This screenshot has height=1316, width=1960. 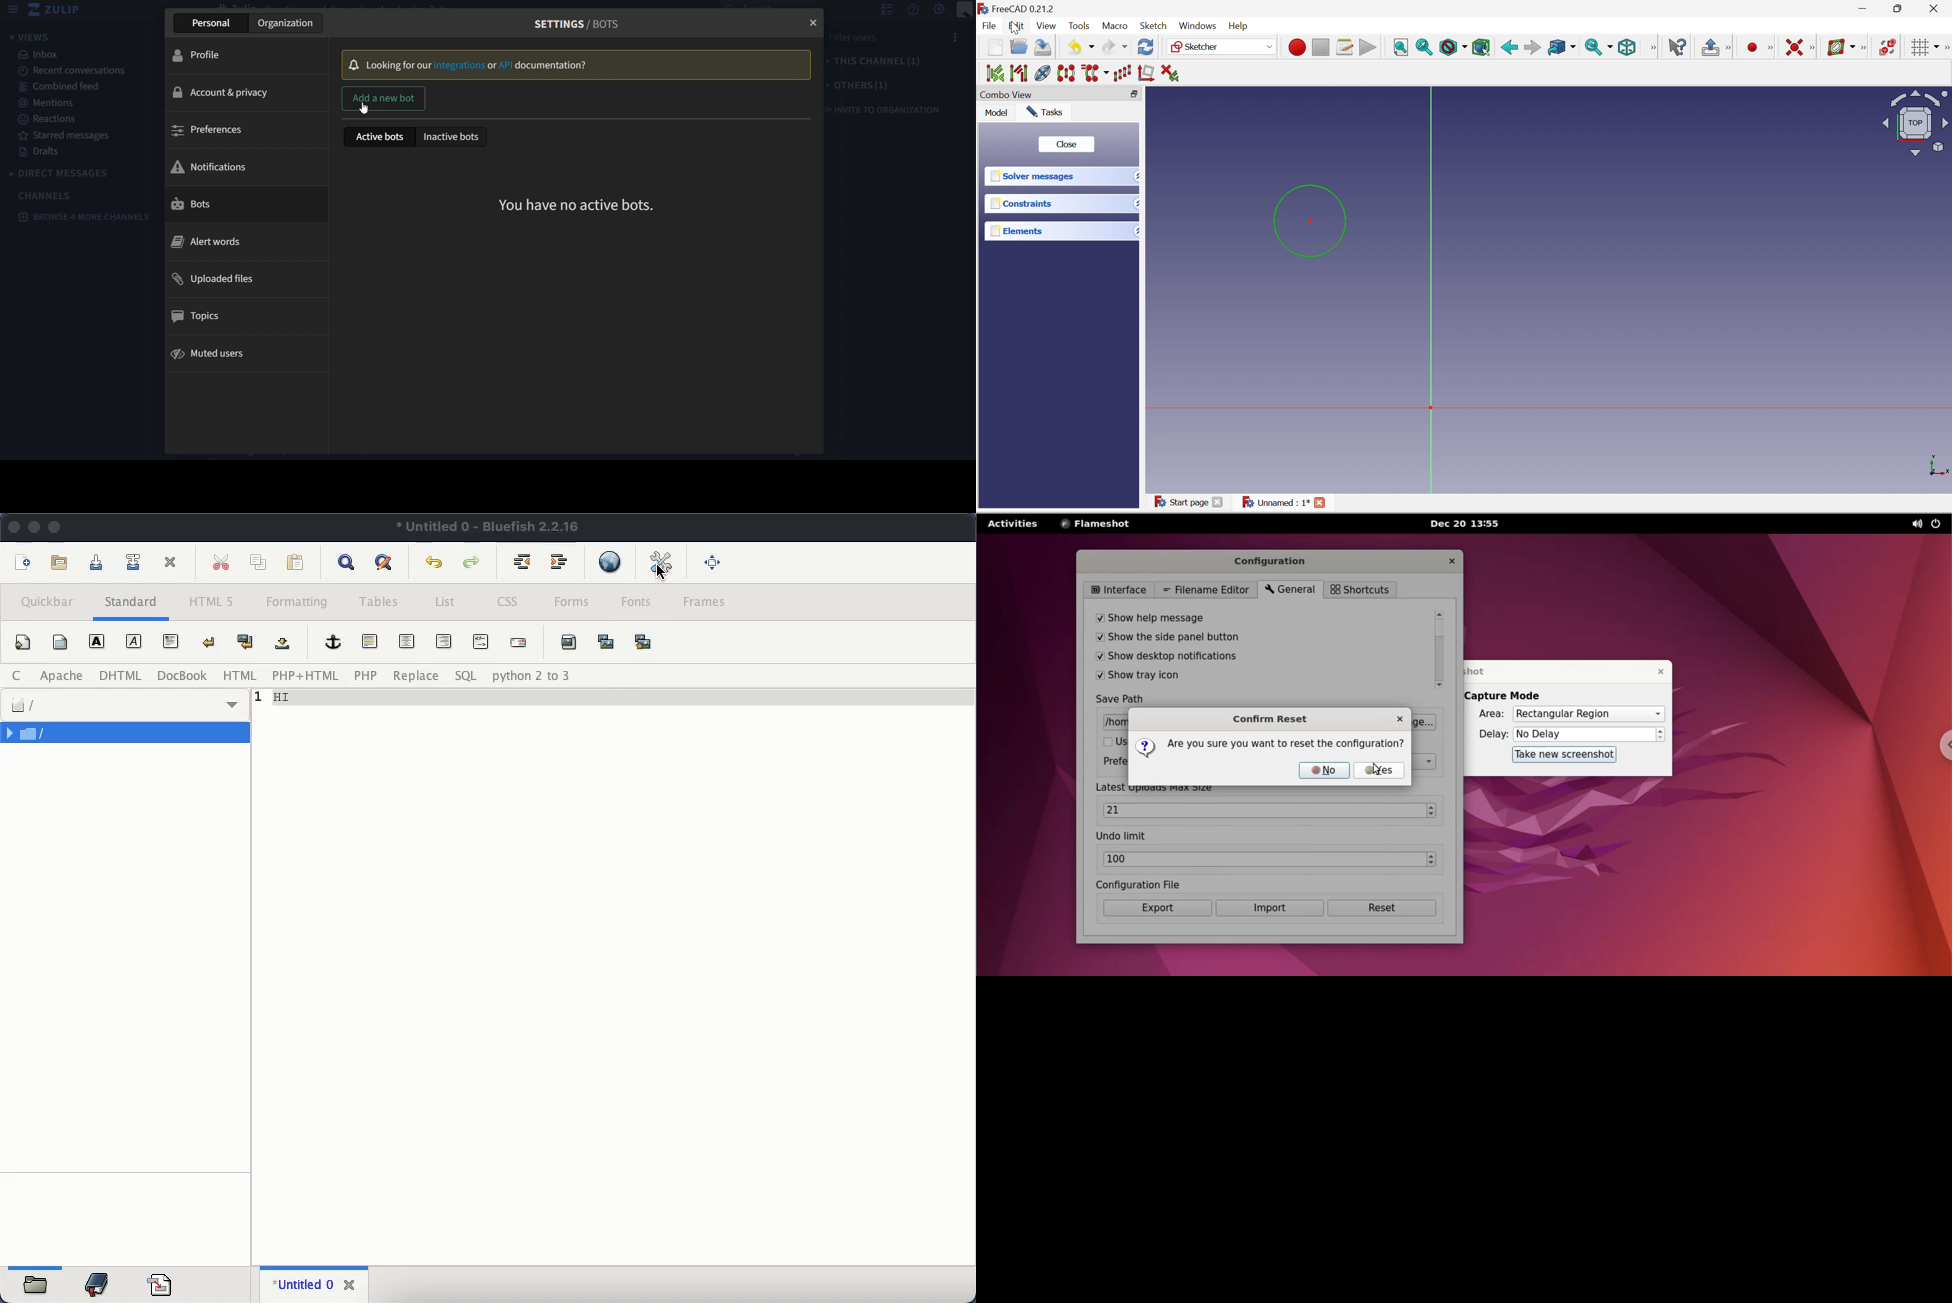 What do you see at coordinates (240, 278) in the screenshot?
I see `uploaded files` at bounding box center [240, 278].